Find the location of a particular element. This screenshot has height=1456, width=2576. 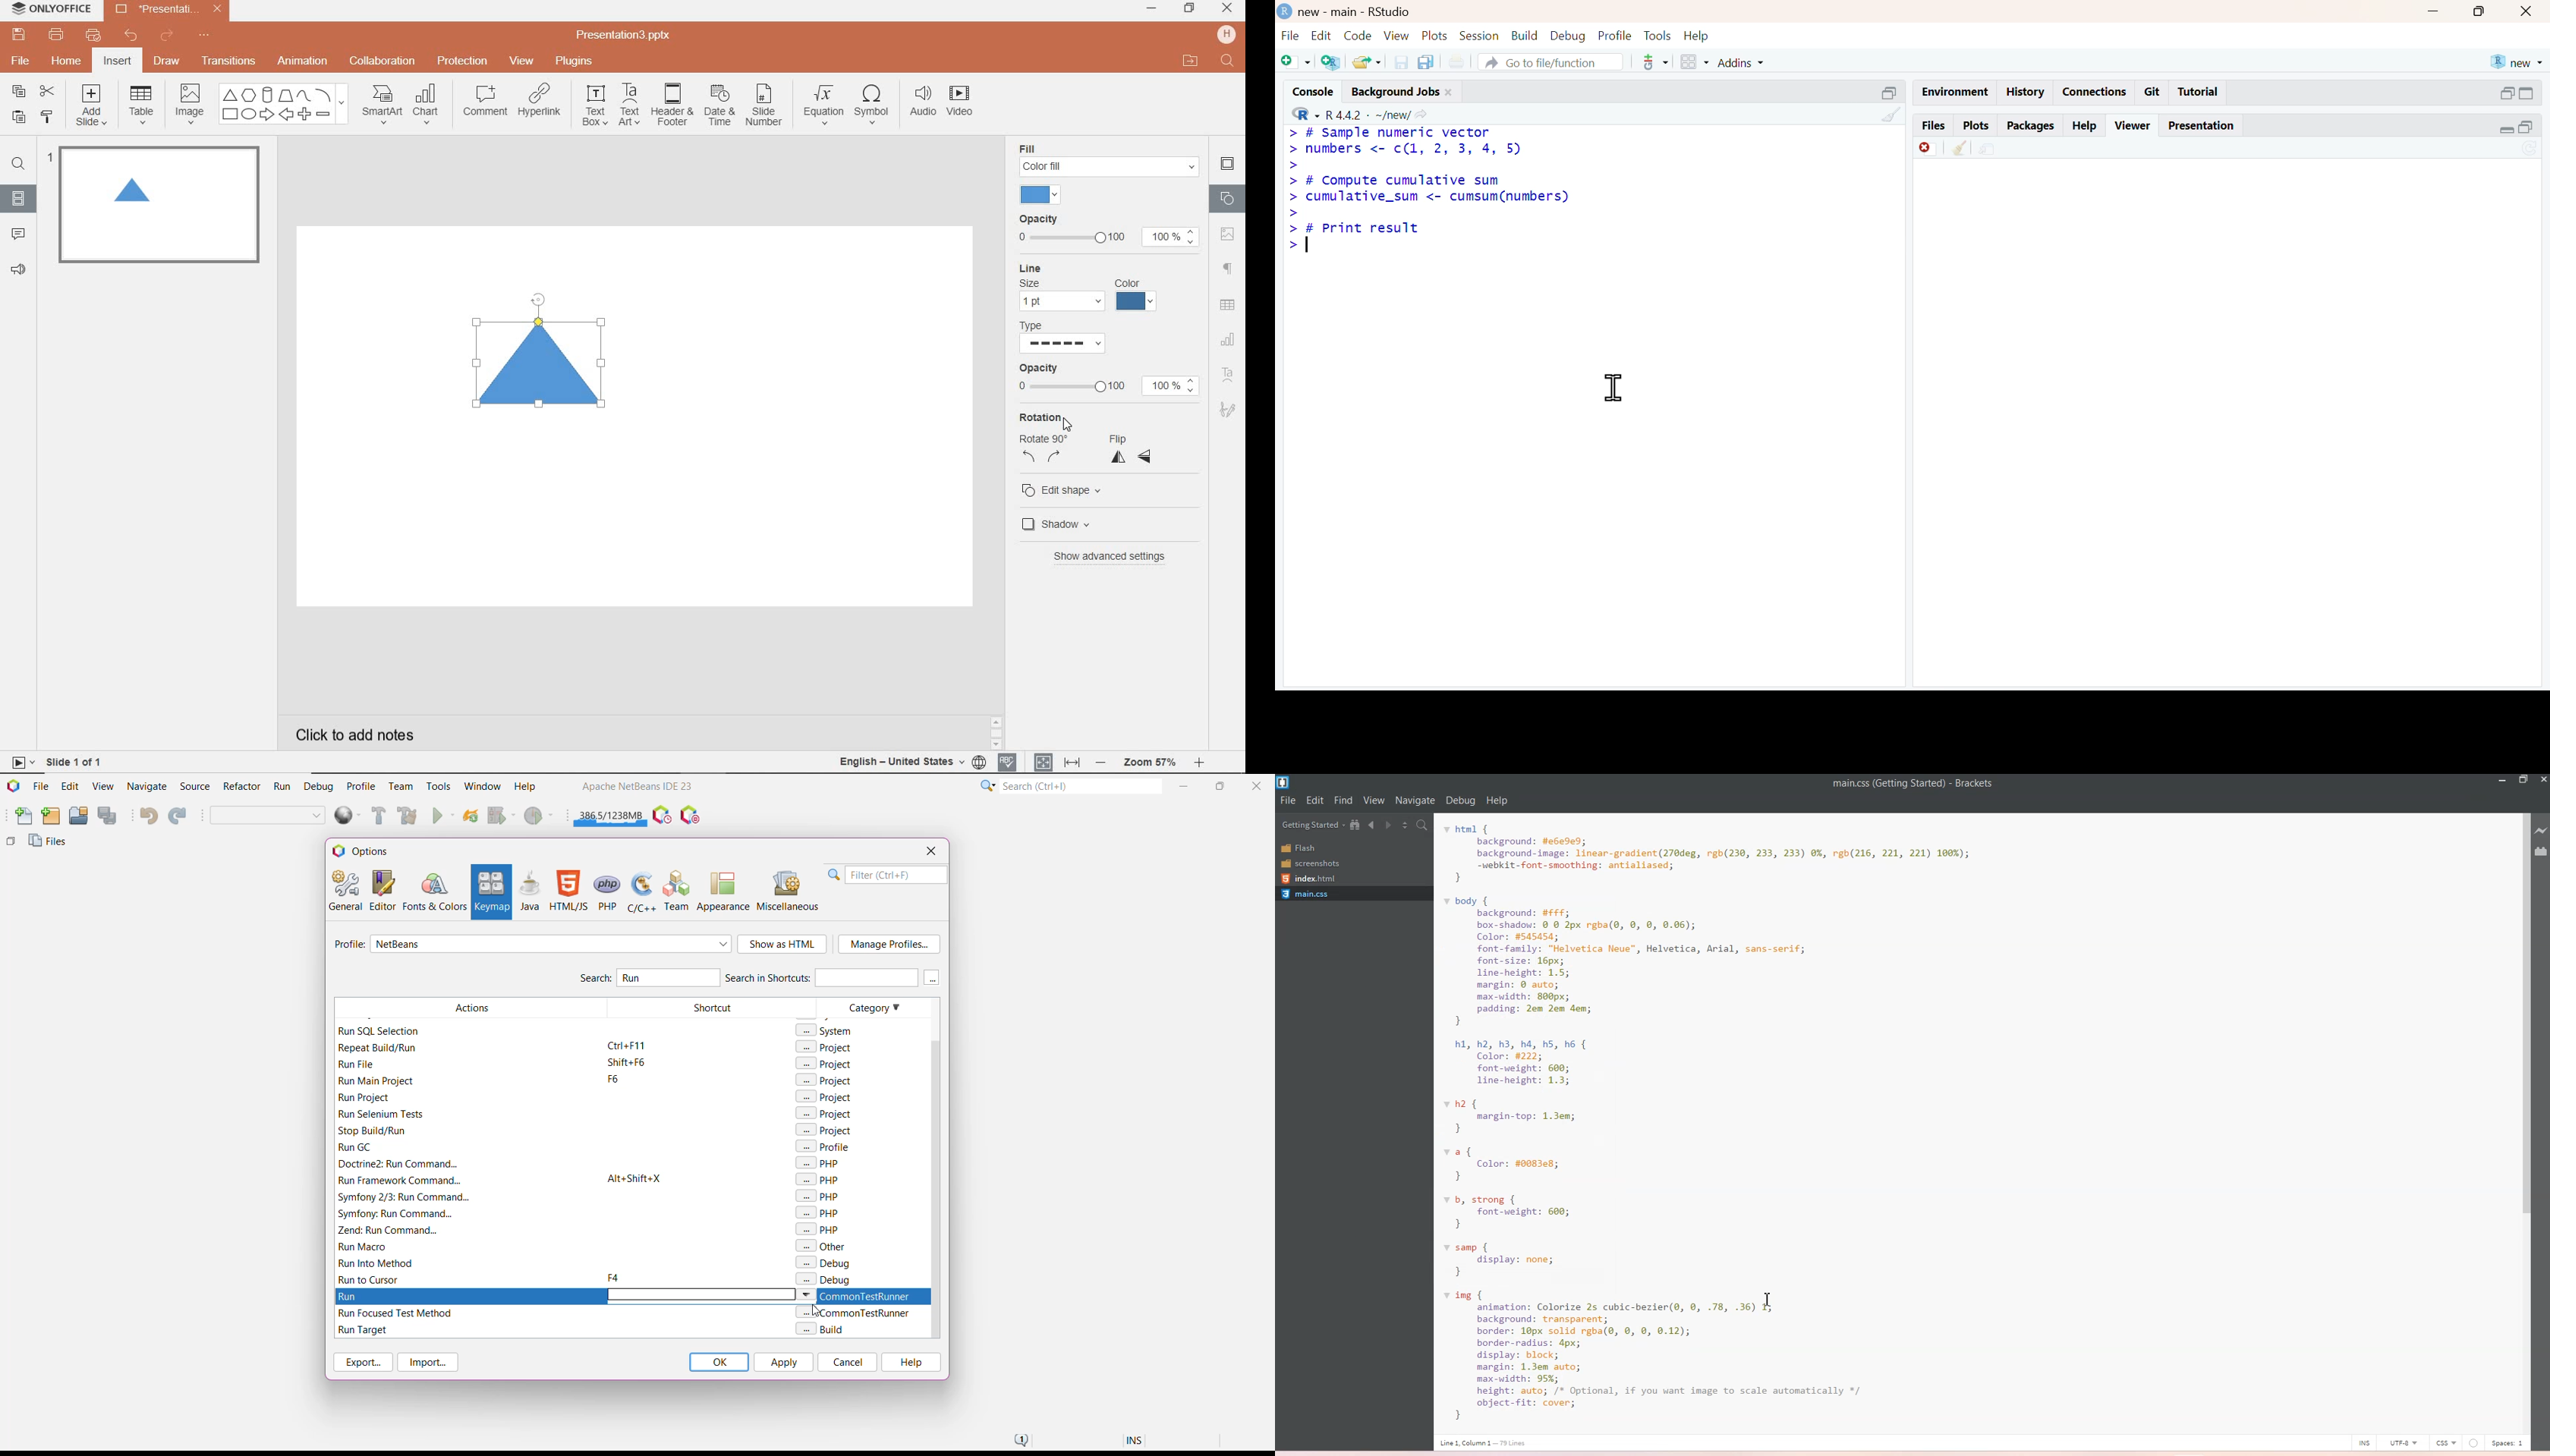

Files is located at coordinates (1934, 125).